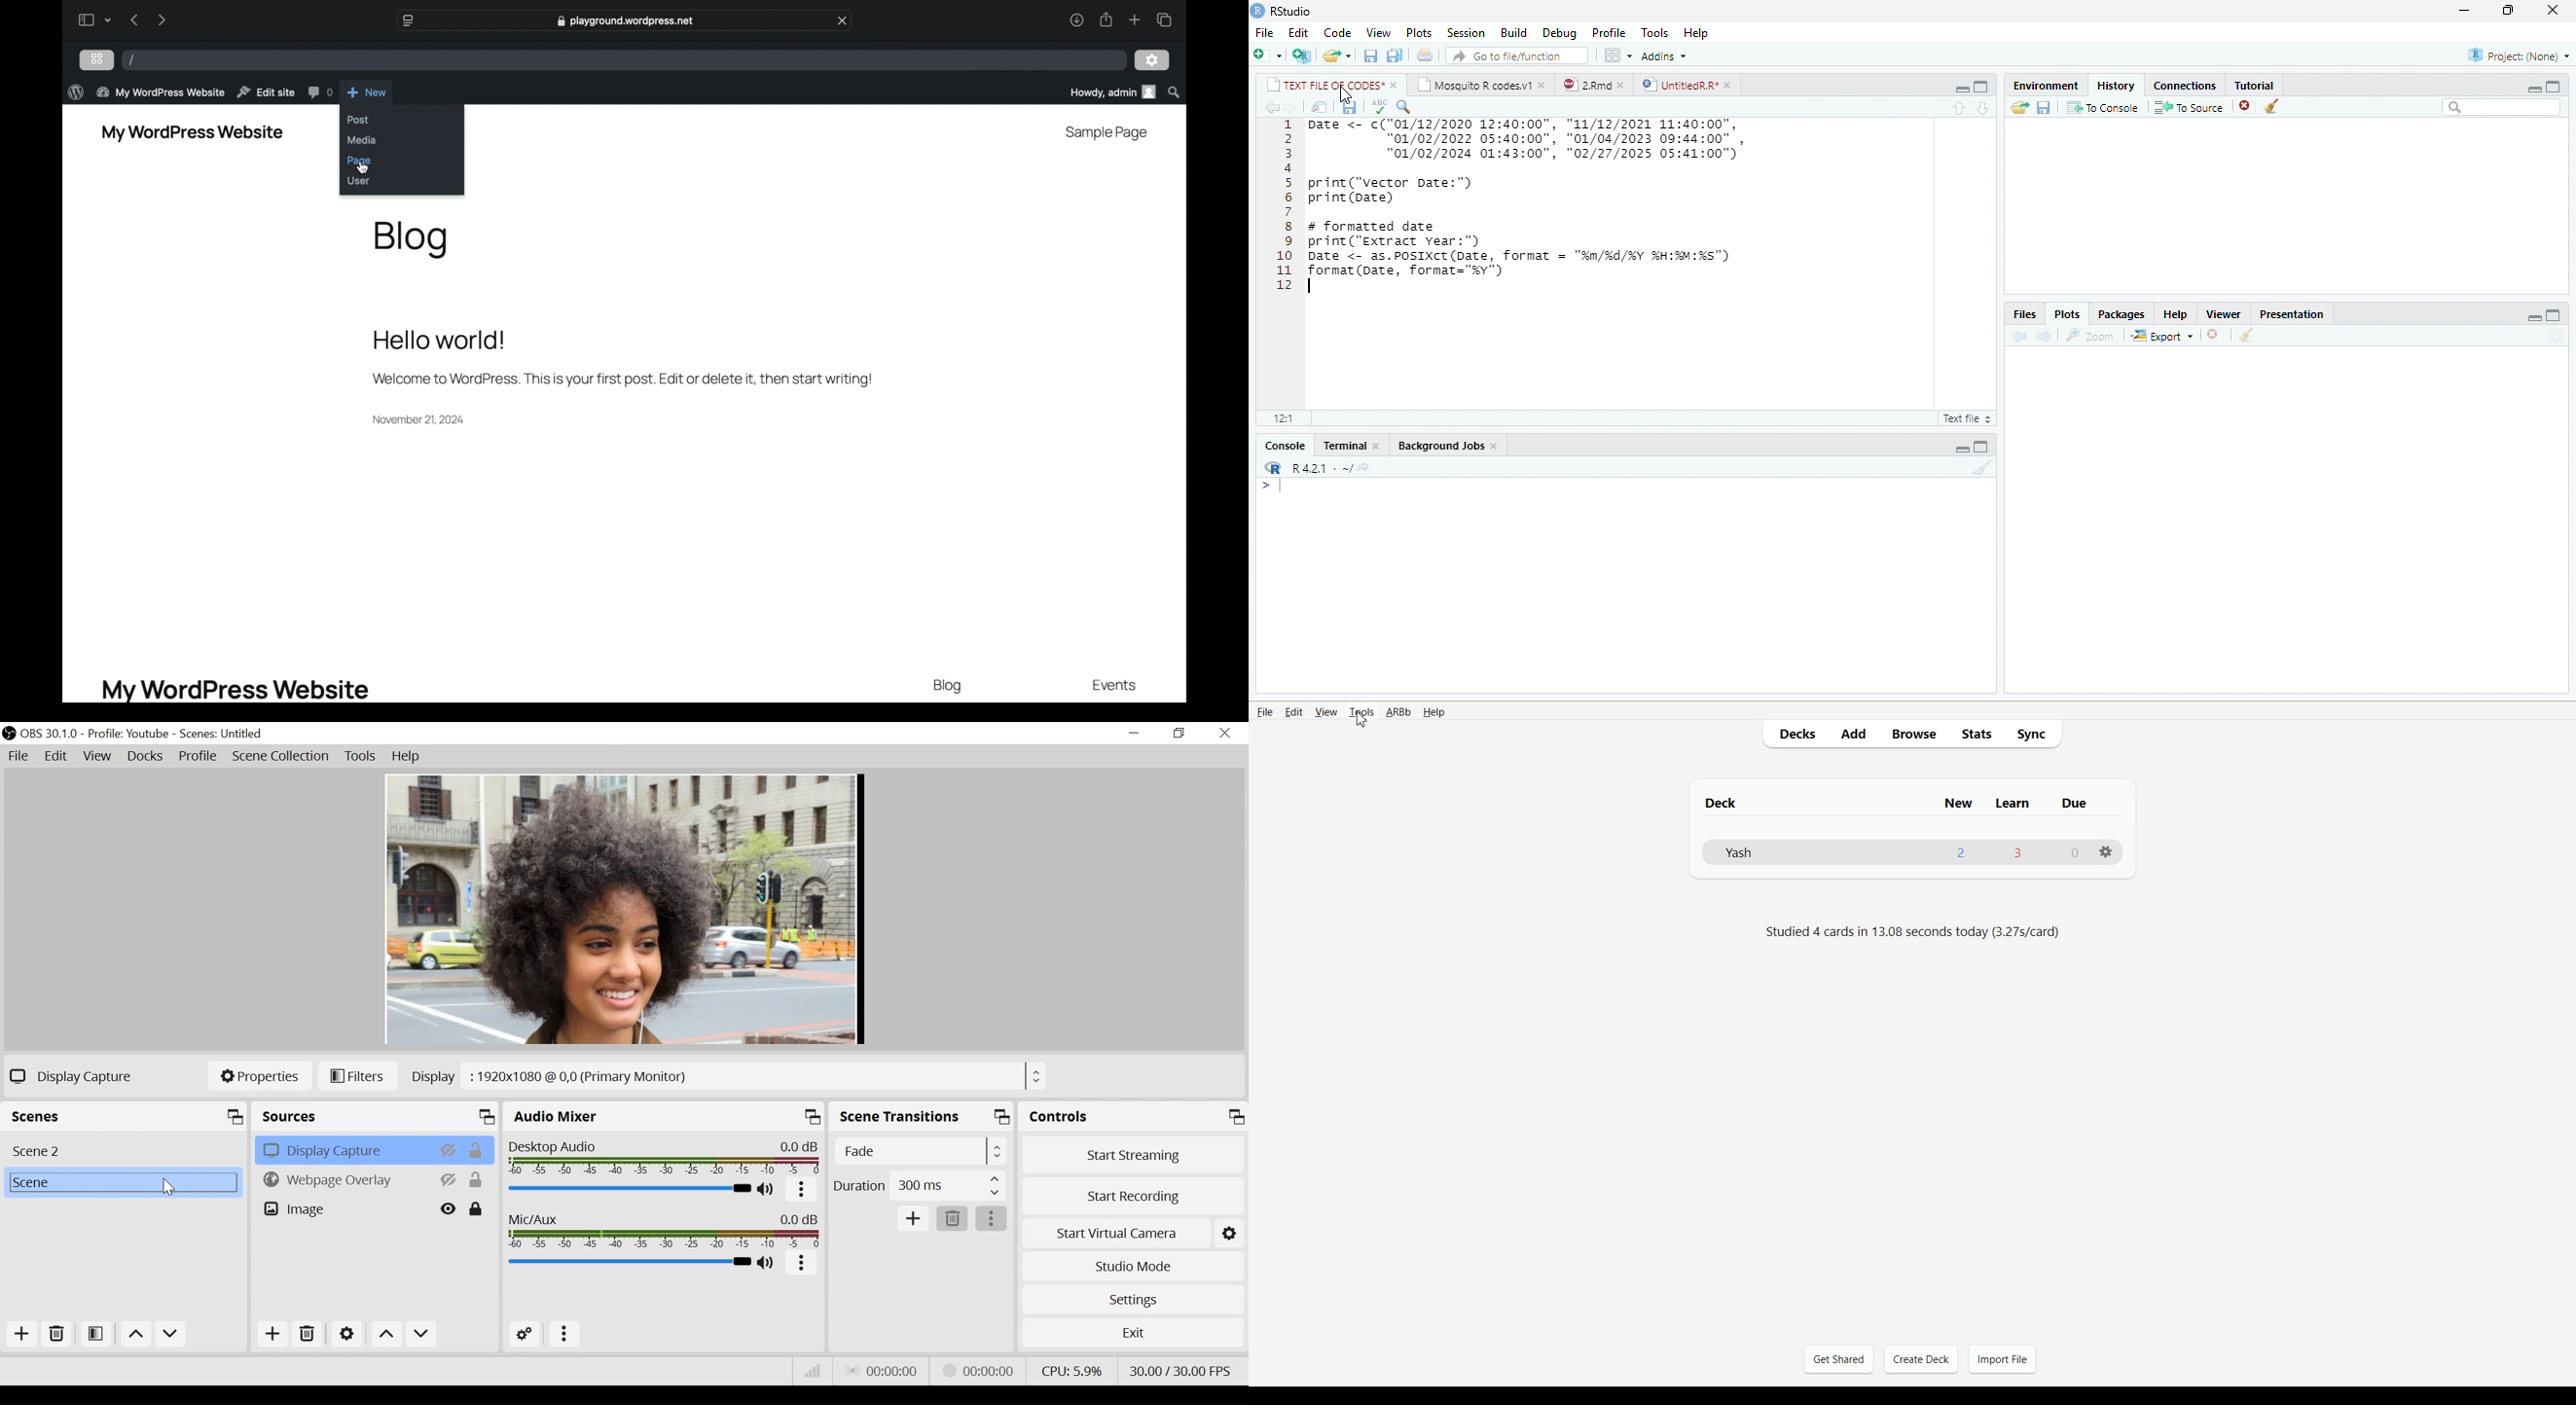 The image size is (2576, 1428). Describe the element at coordinates (1391, 191) in the screenshot. I see `print(“vector Date:")print (Date)` at that location.